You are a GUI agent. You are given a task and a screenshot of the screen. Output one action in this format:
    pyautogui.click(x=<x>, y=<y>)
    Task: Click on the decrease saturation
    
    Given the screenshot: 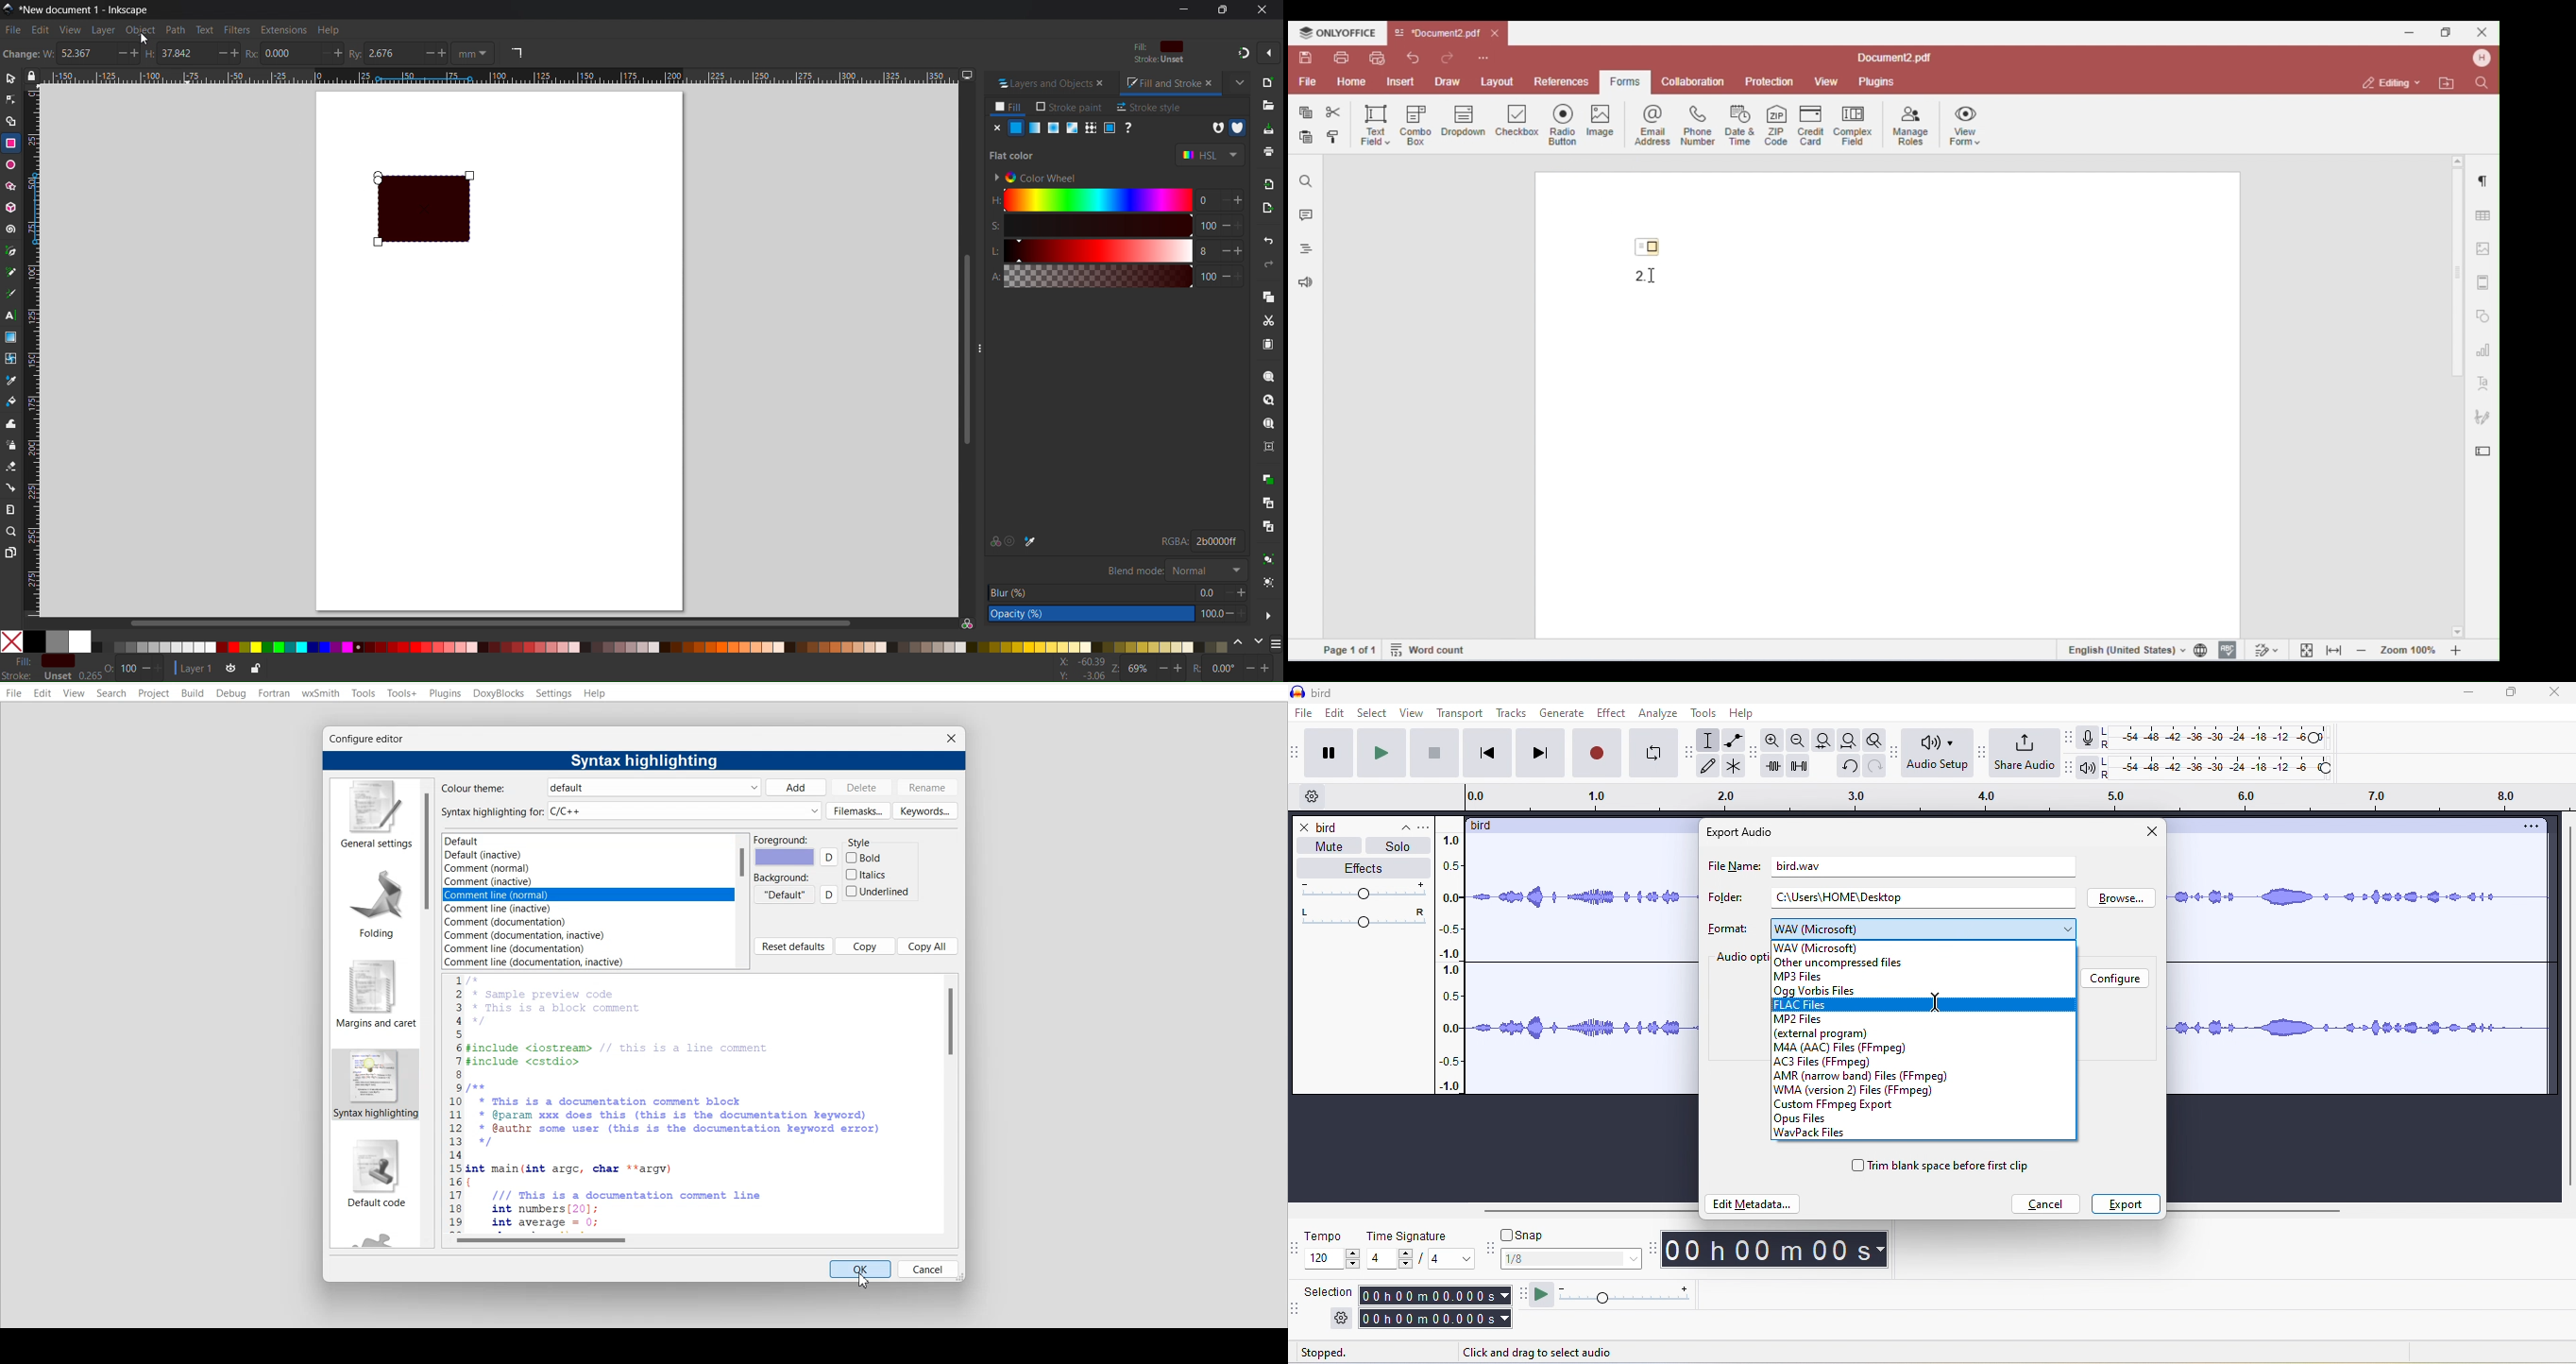 What is the action you would take?
    pyautogui.click(x=1225, y=225)
    